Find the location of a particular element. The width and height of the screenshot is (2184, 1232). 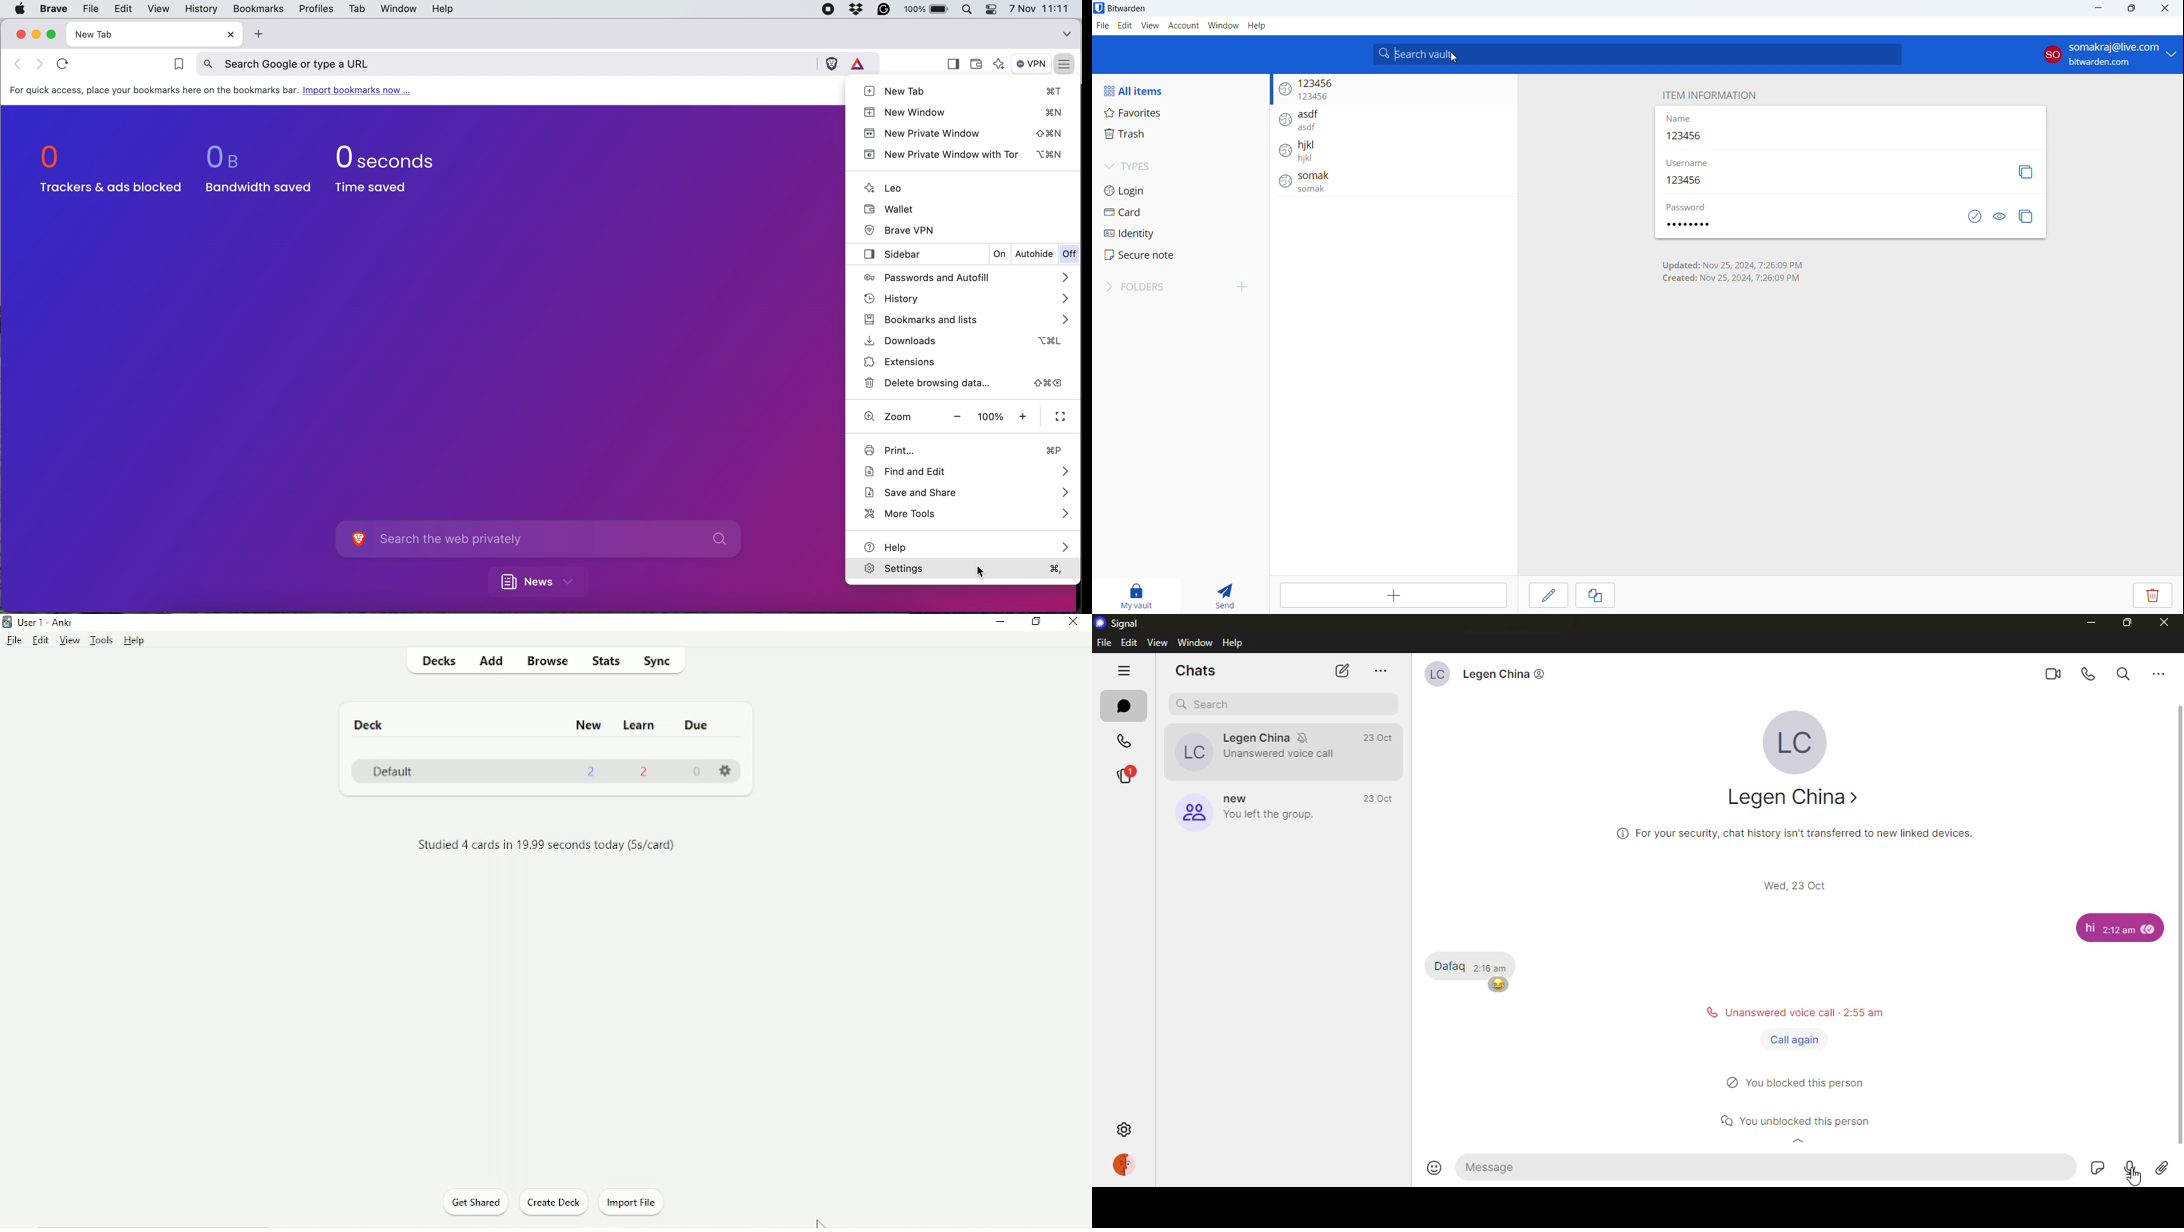

wallet is located at coordinates (979, 60).